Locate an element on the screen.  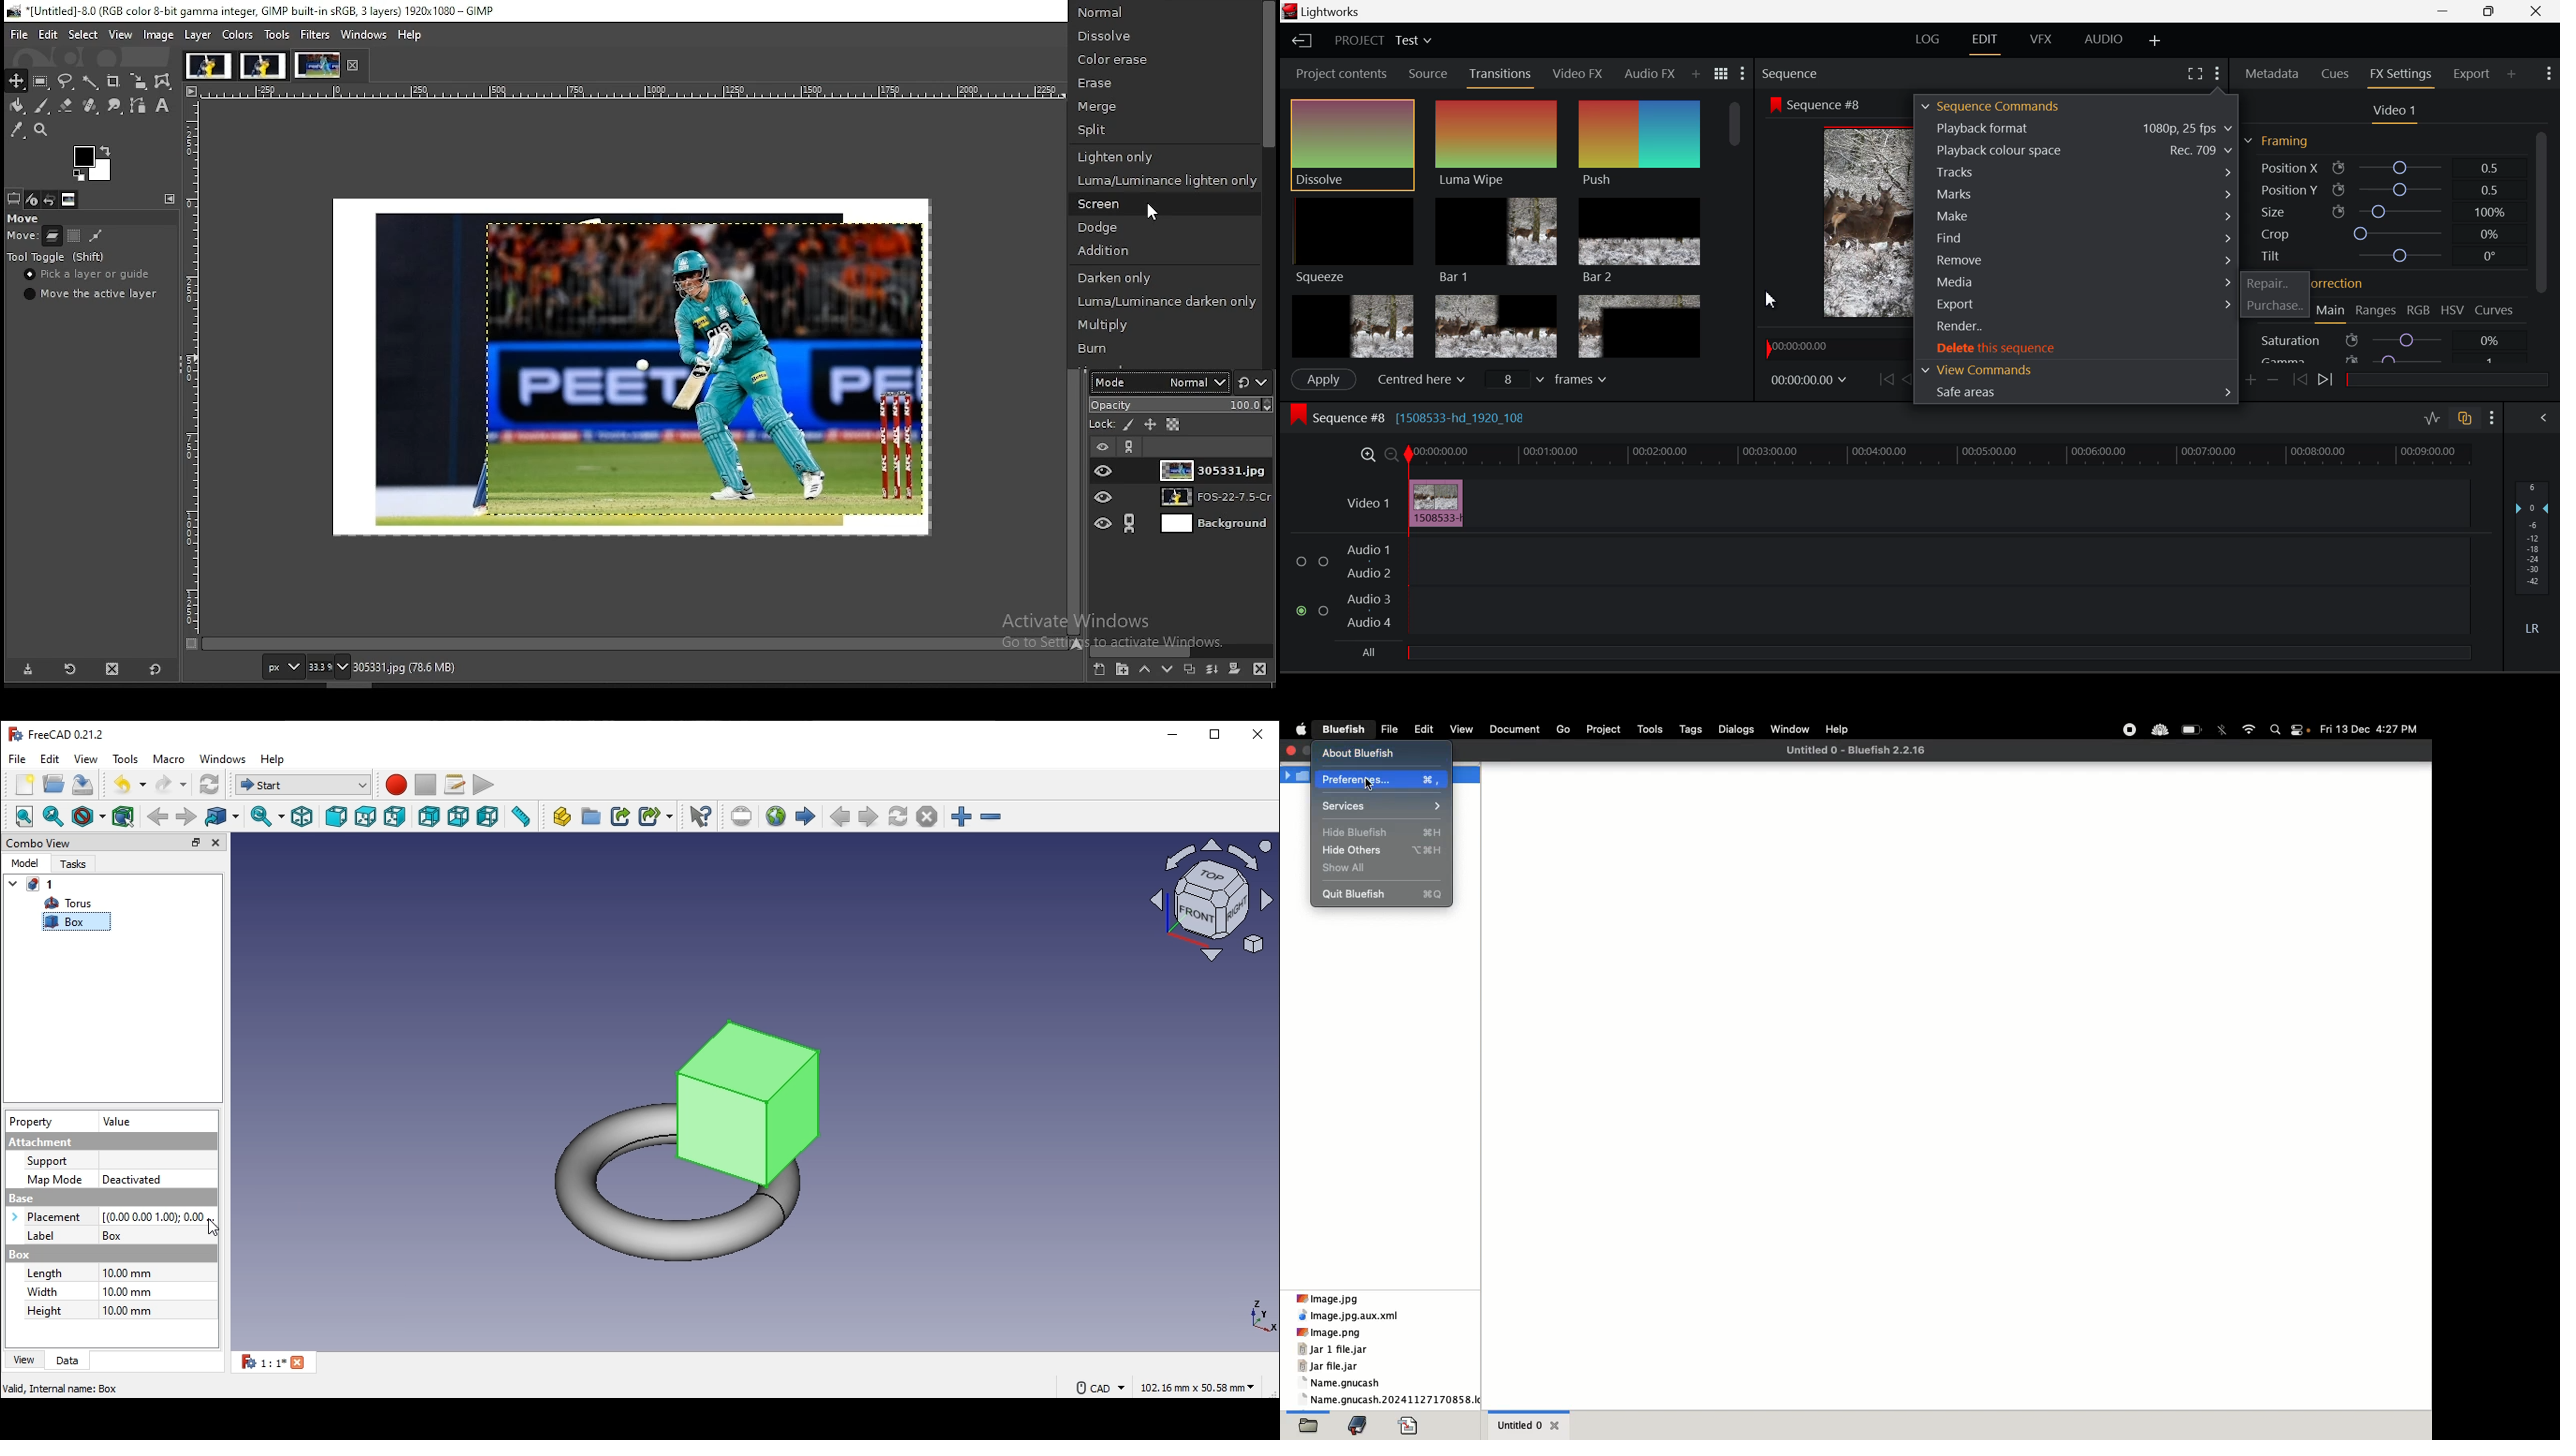
PDF reader is located at coordinates (1410, 1424).